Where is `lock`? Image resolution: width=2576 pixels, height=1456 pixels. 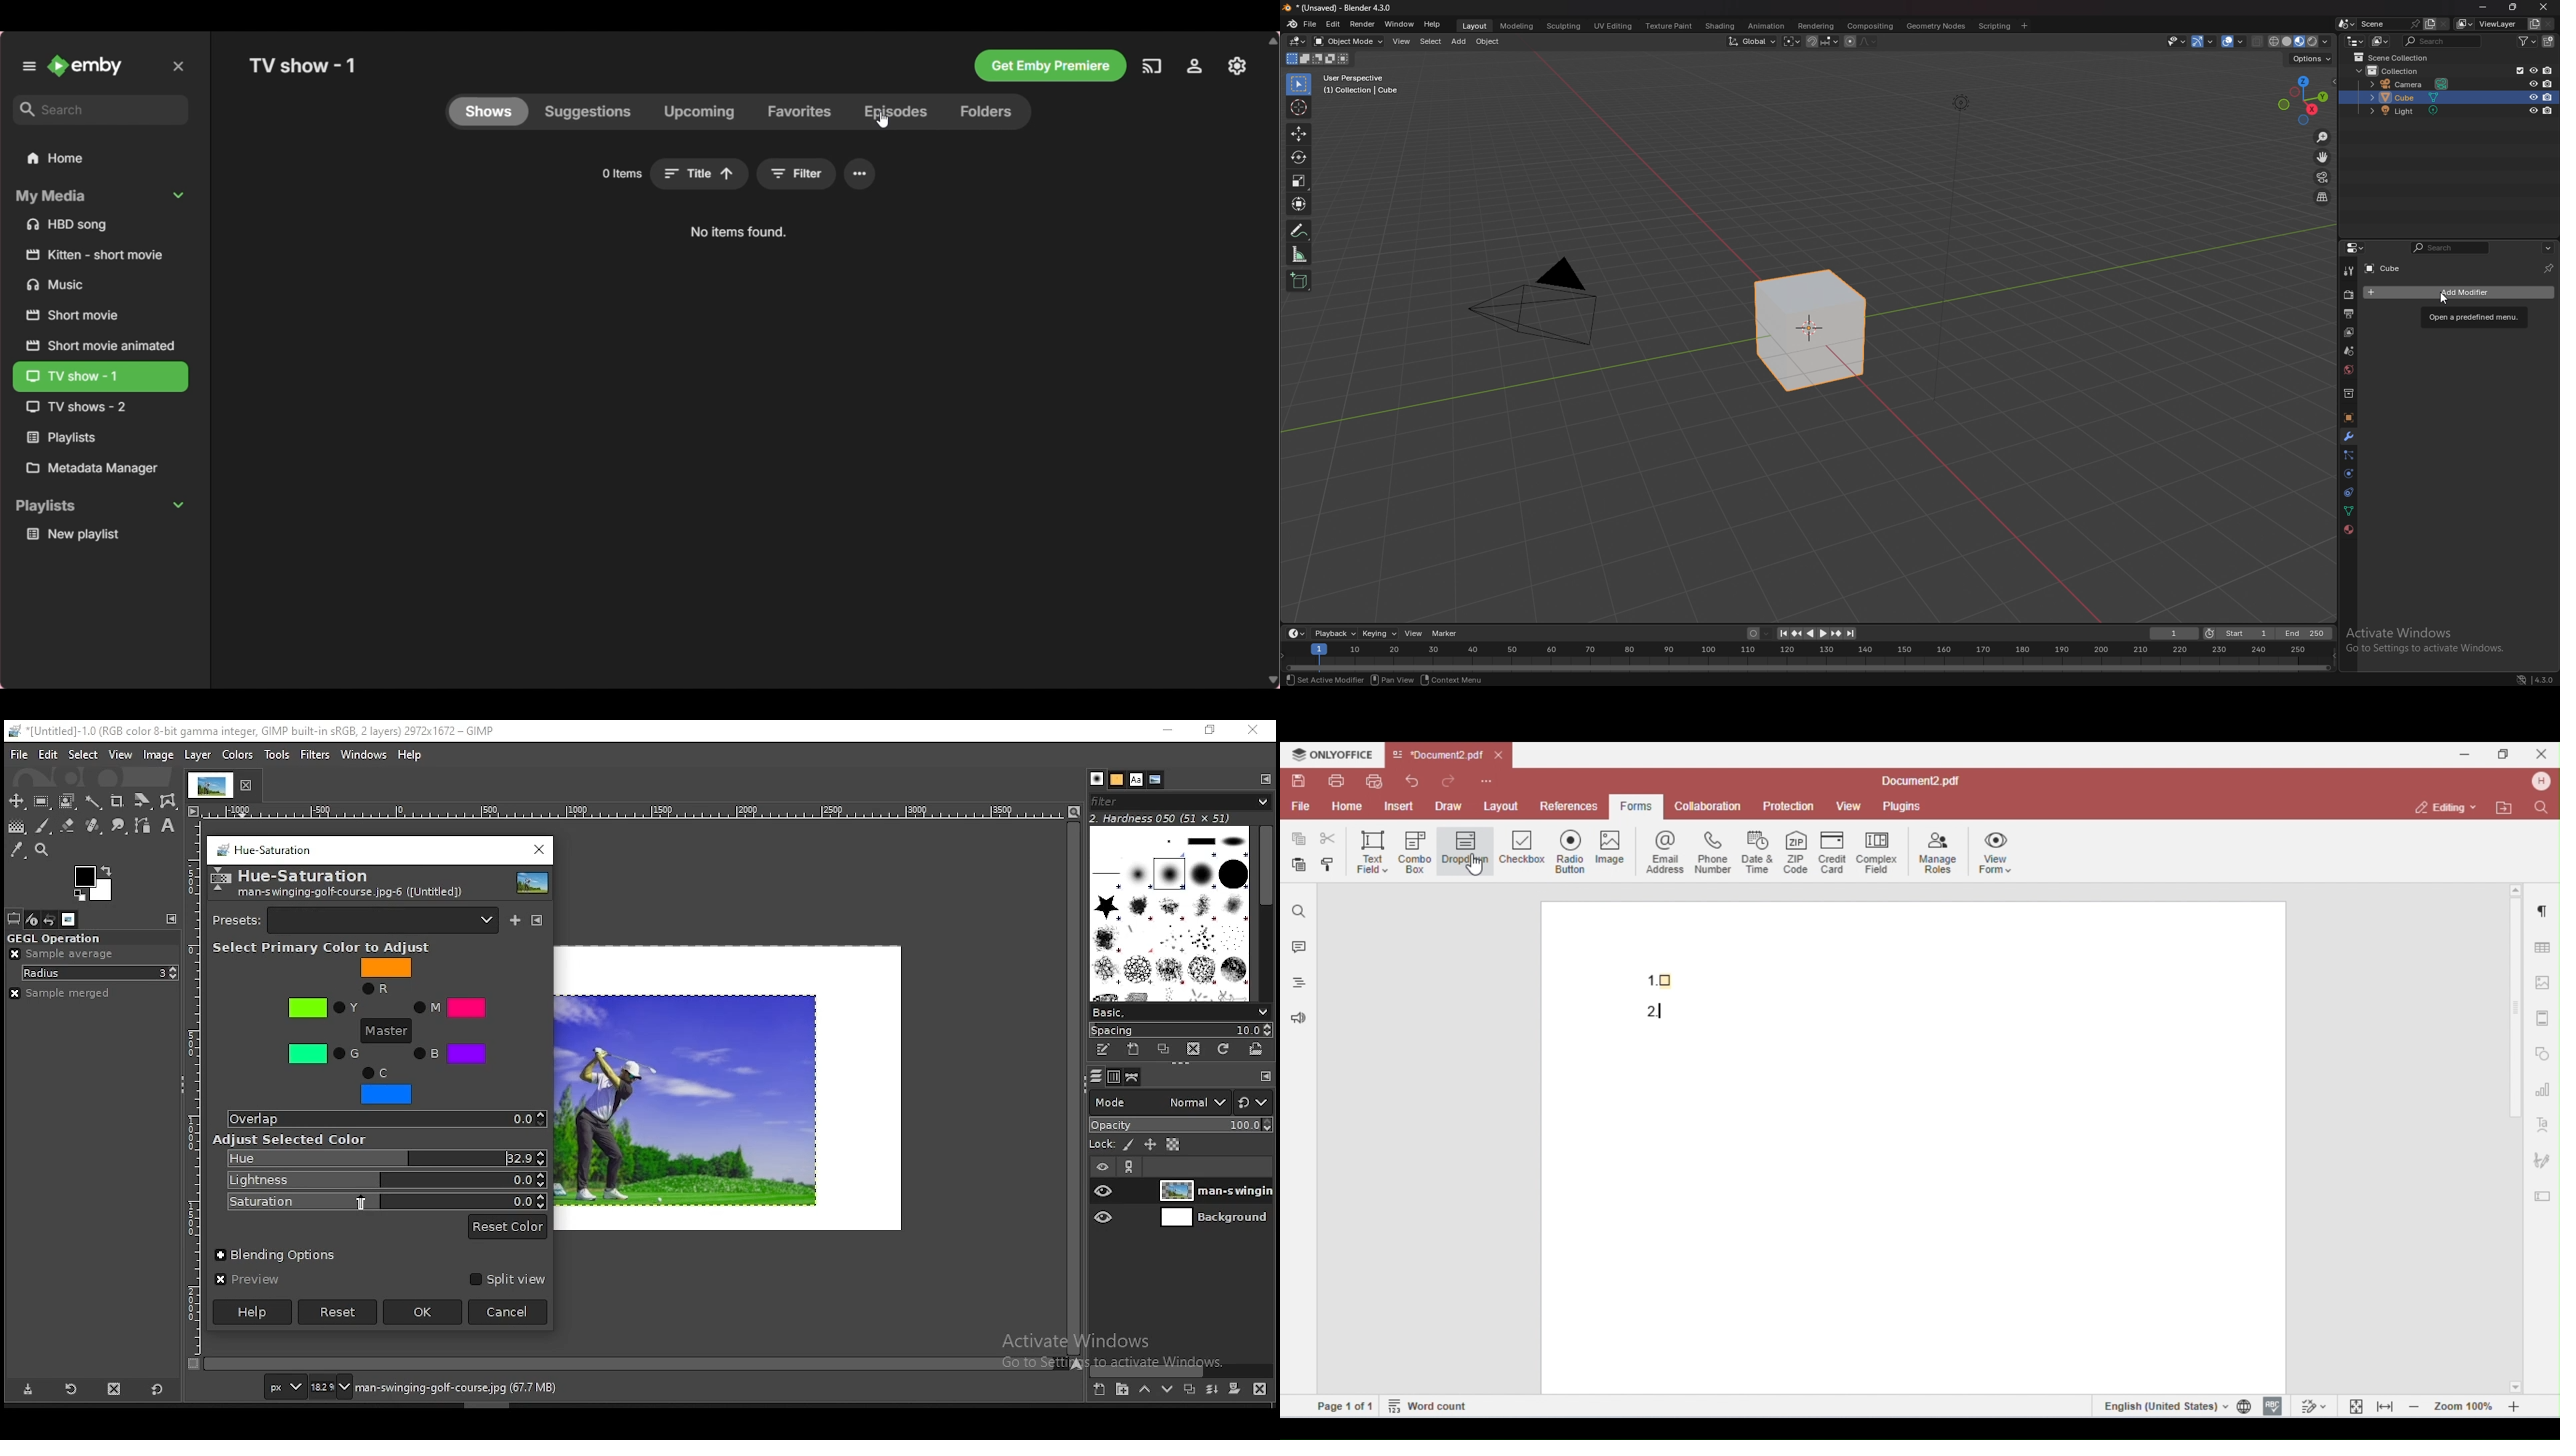 lock is located at coordinates (1103, 1145).